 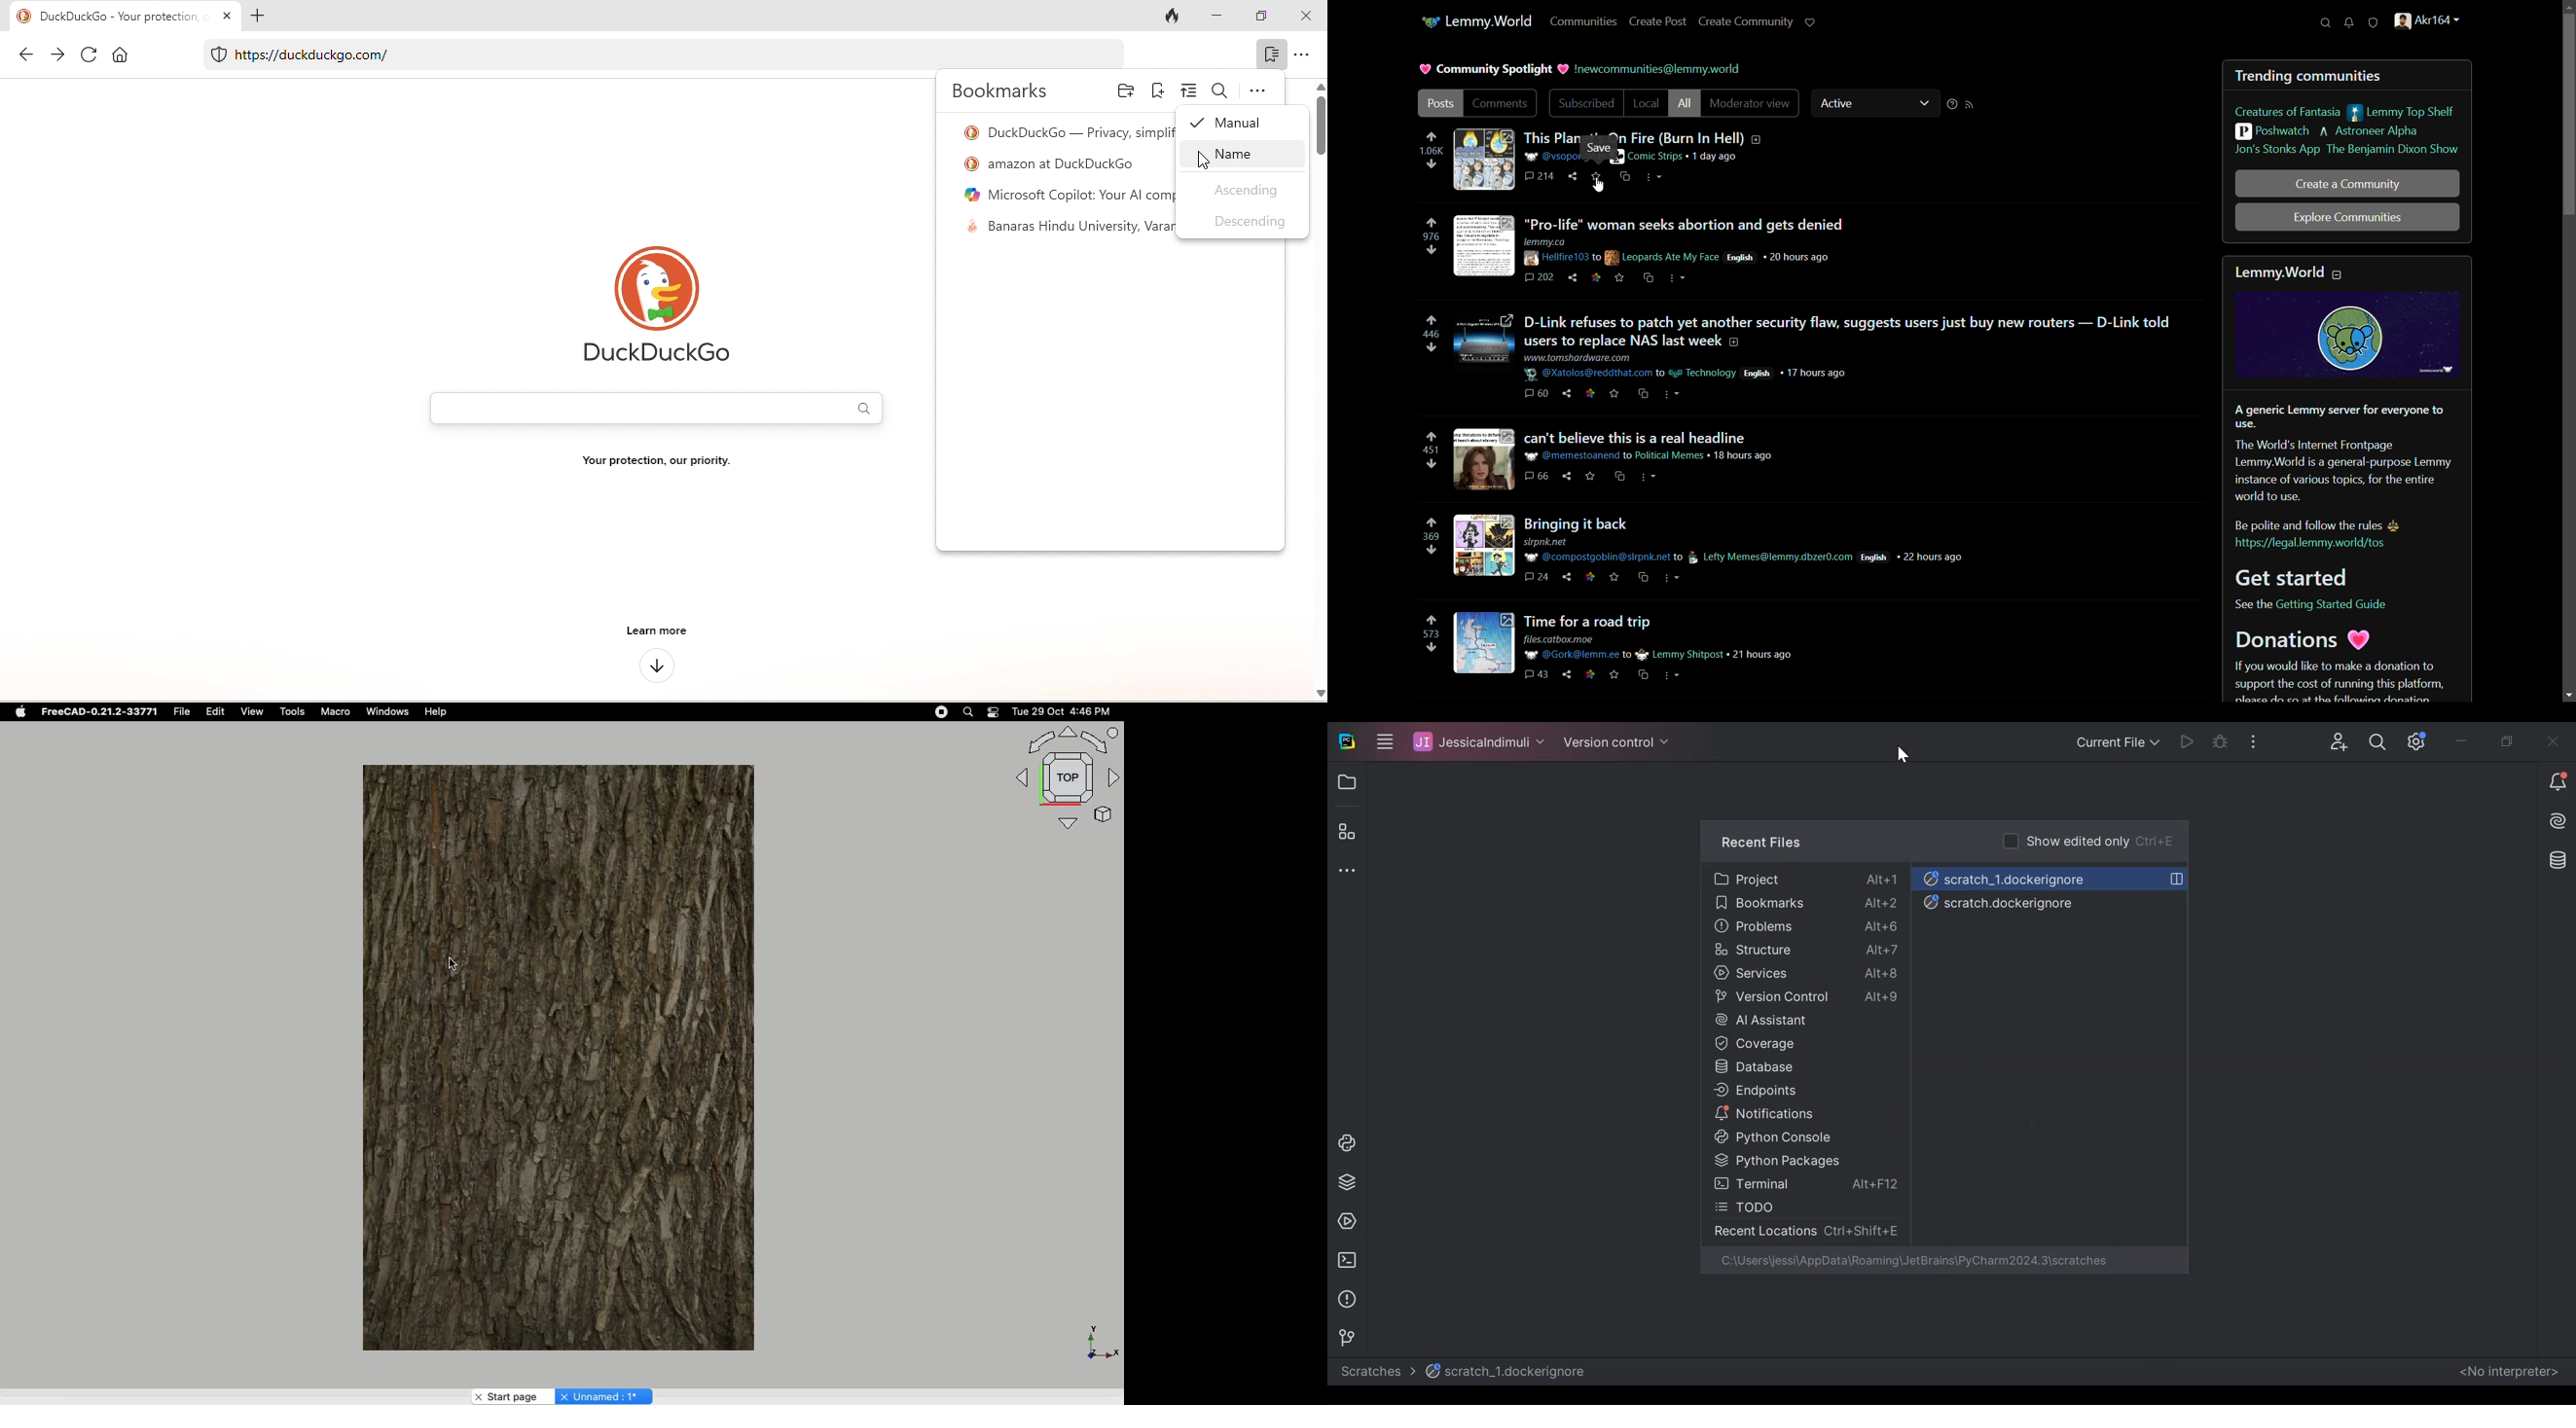 What do you see at coordinates (1432, 523) in the screenshot?
I see `upvote` at bounding box center [1432, 523].